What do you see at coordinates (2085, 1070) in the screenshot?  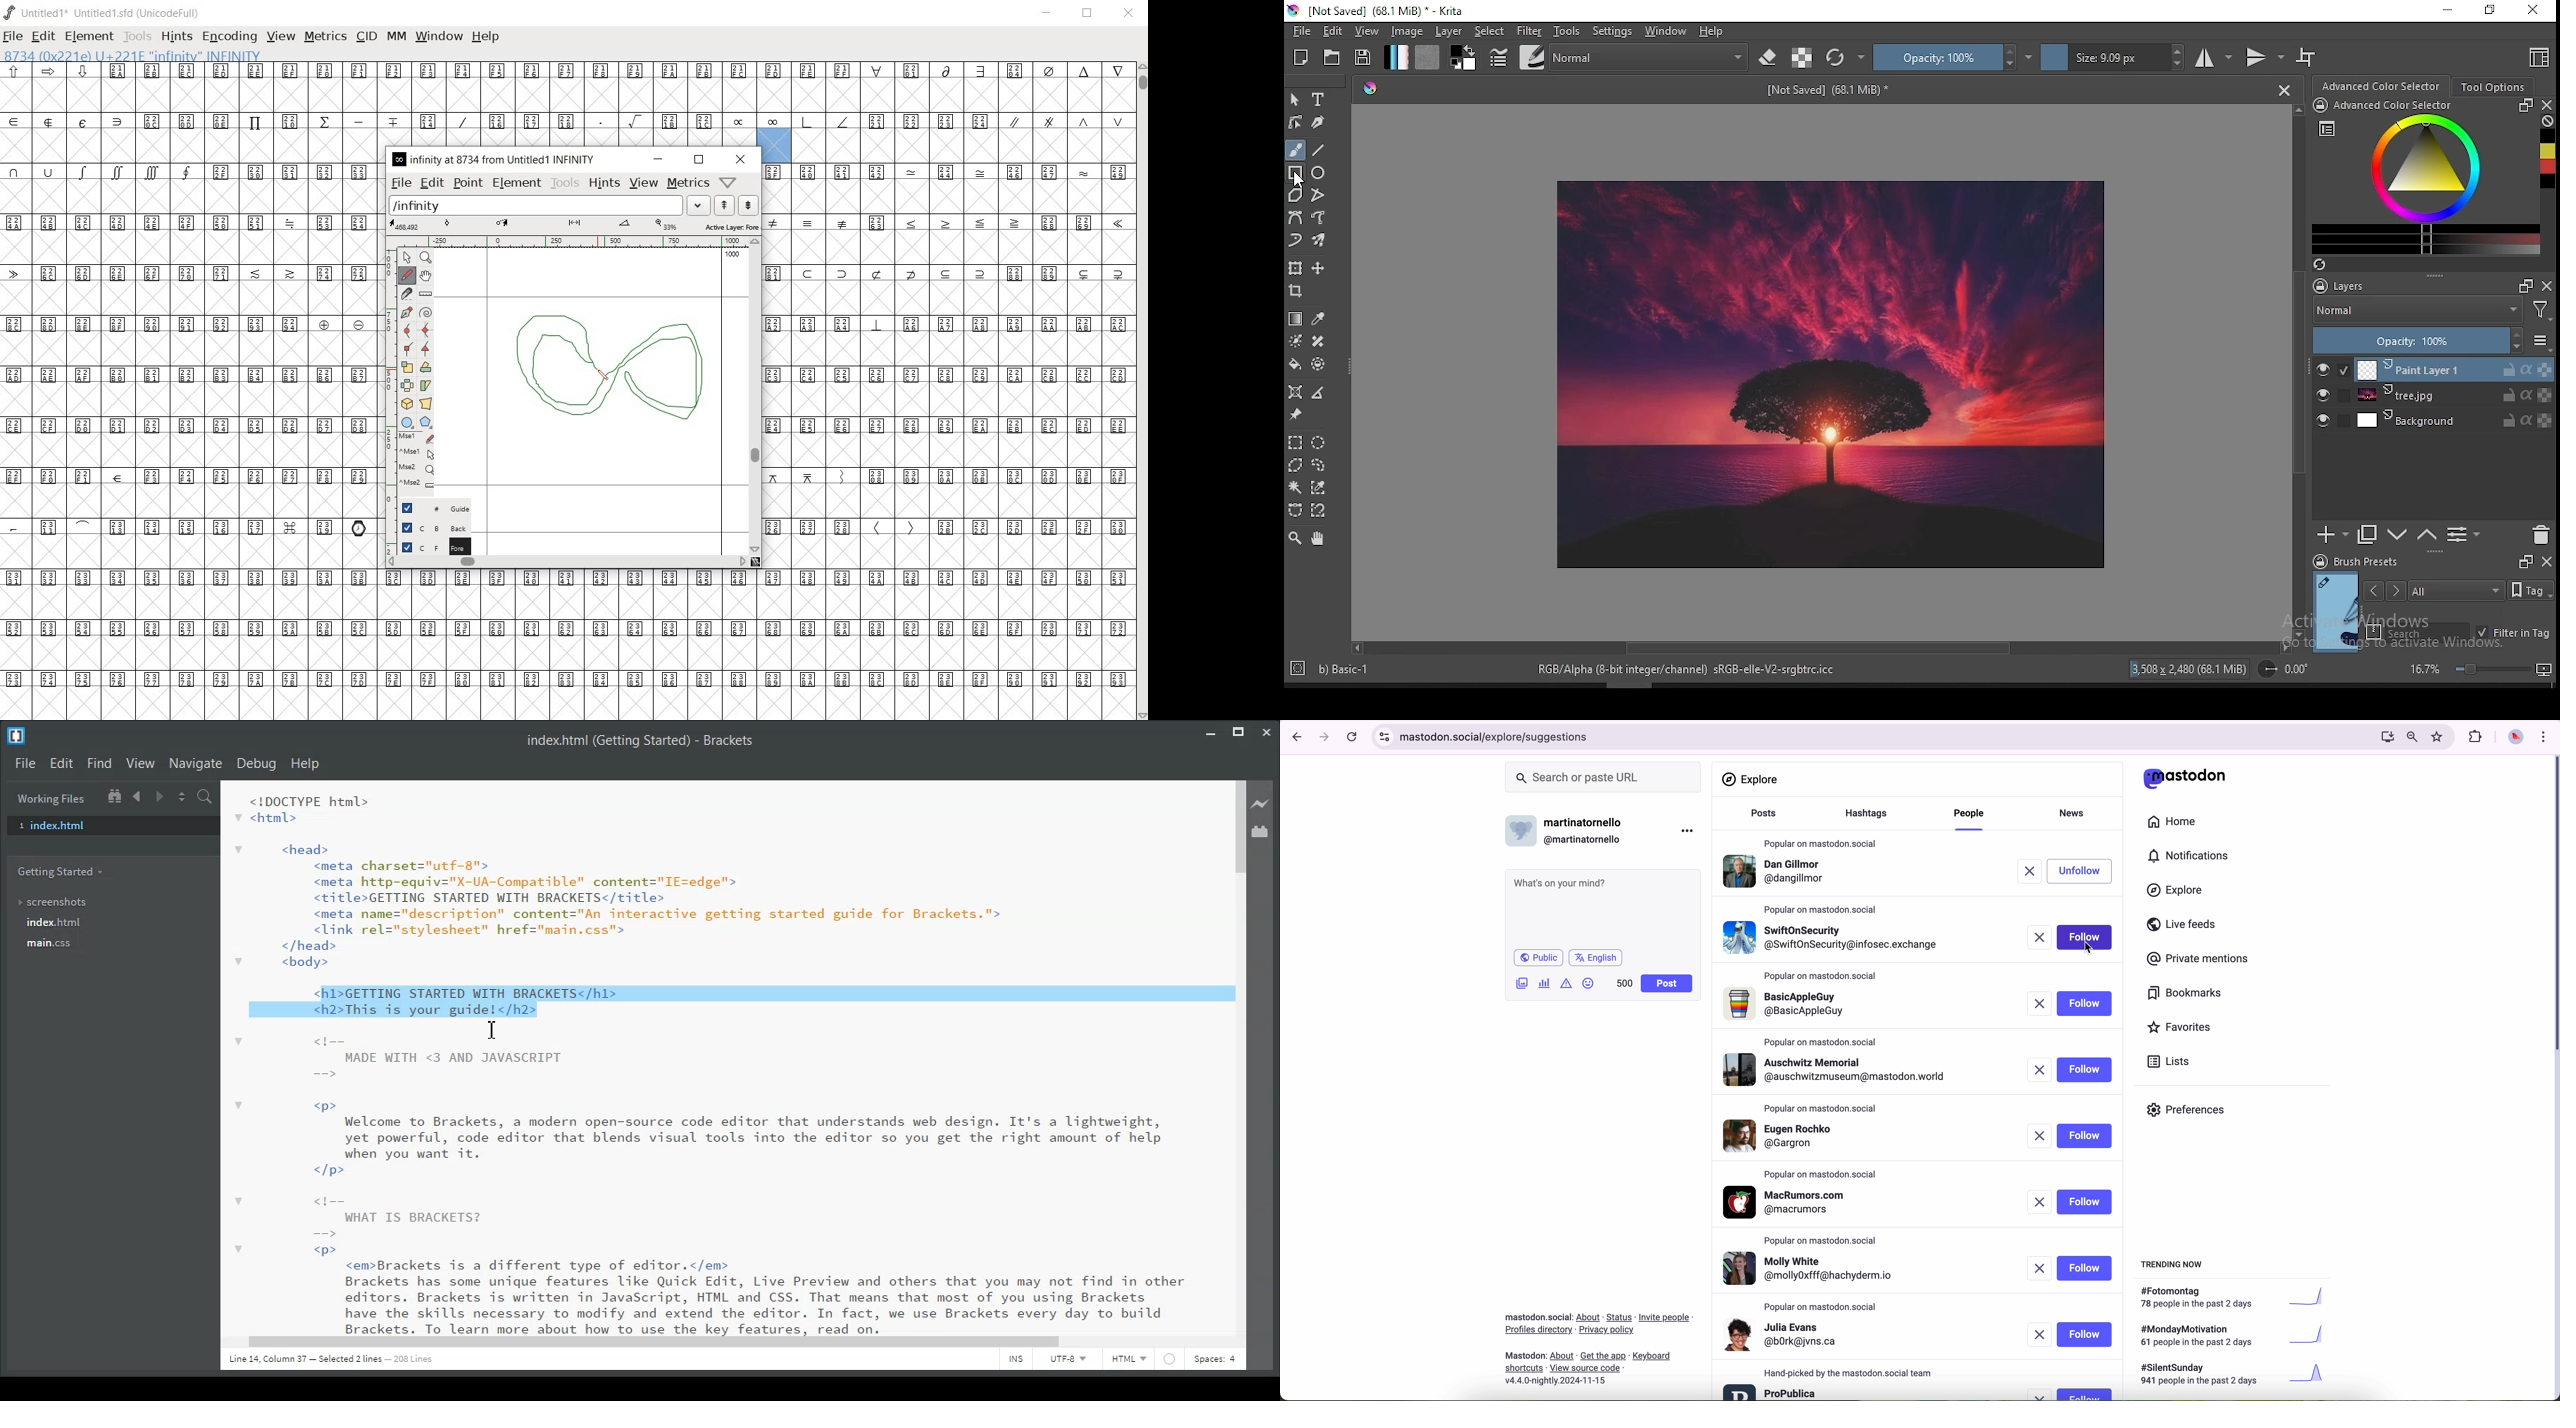 I see `follow button` at bounding box center [2085, 1070].